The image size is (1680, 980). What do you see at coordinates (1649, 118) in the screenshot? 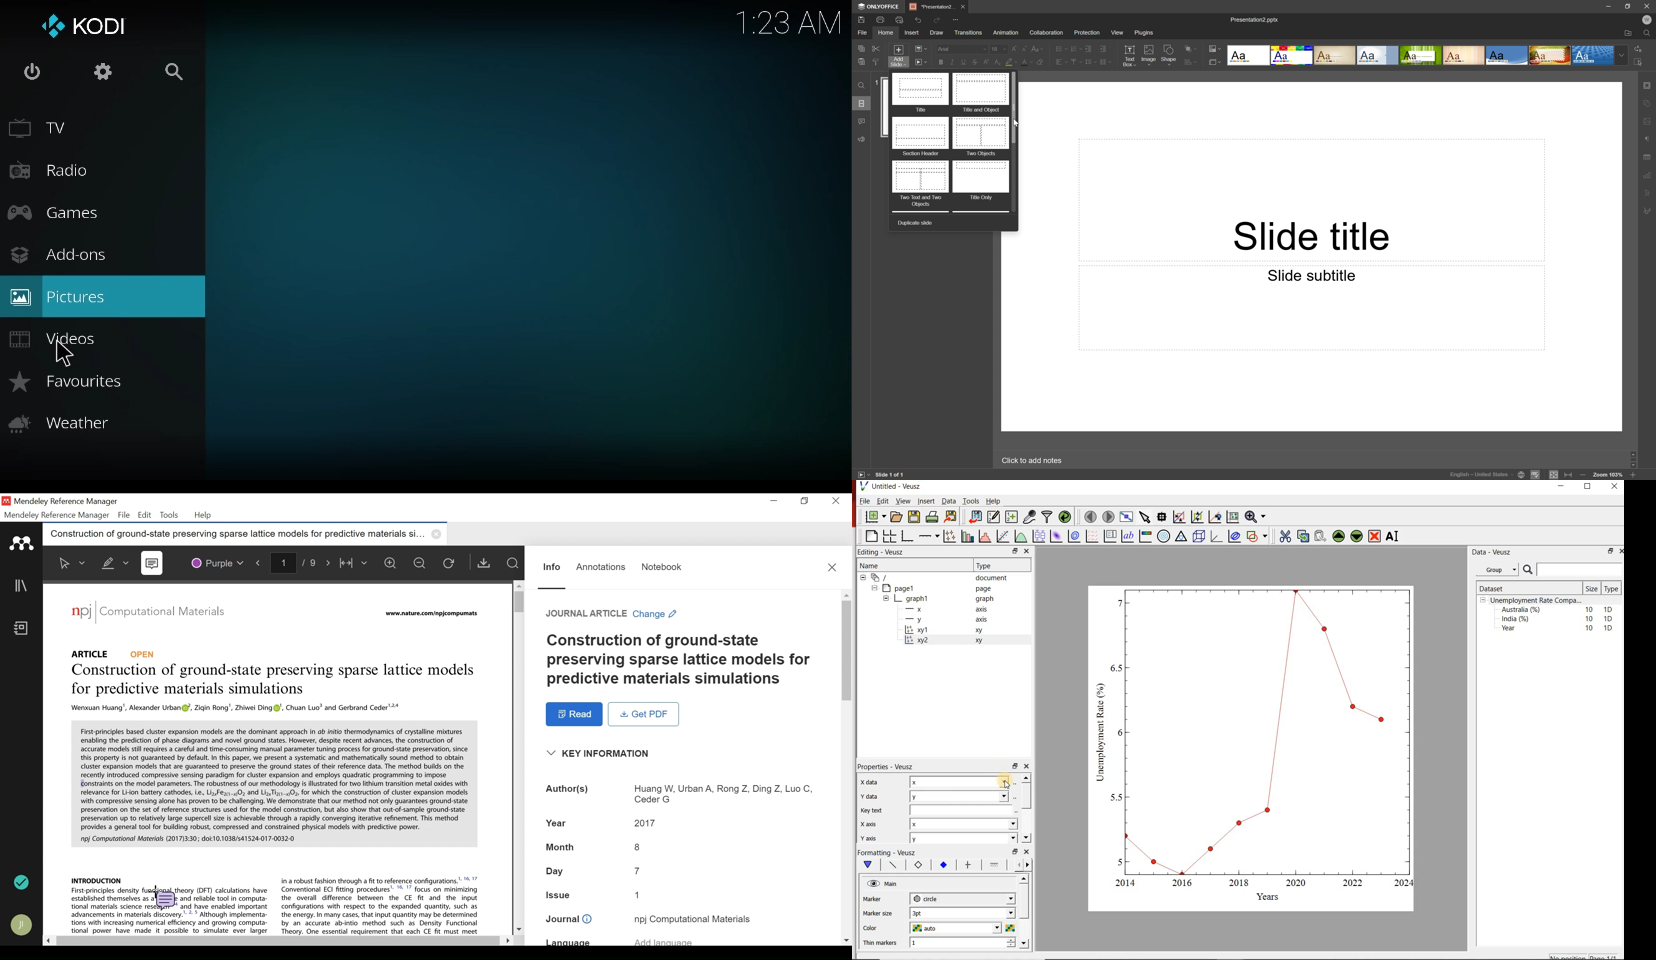
I see `Image settings` at bounding box center [1649, 118].